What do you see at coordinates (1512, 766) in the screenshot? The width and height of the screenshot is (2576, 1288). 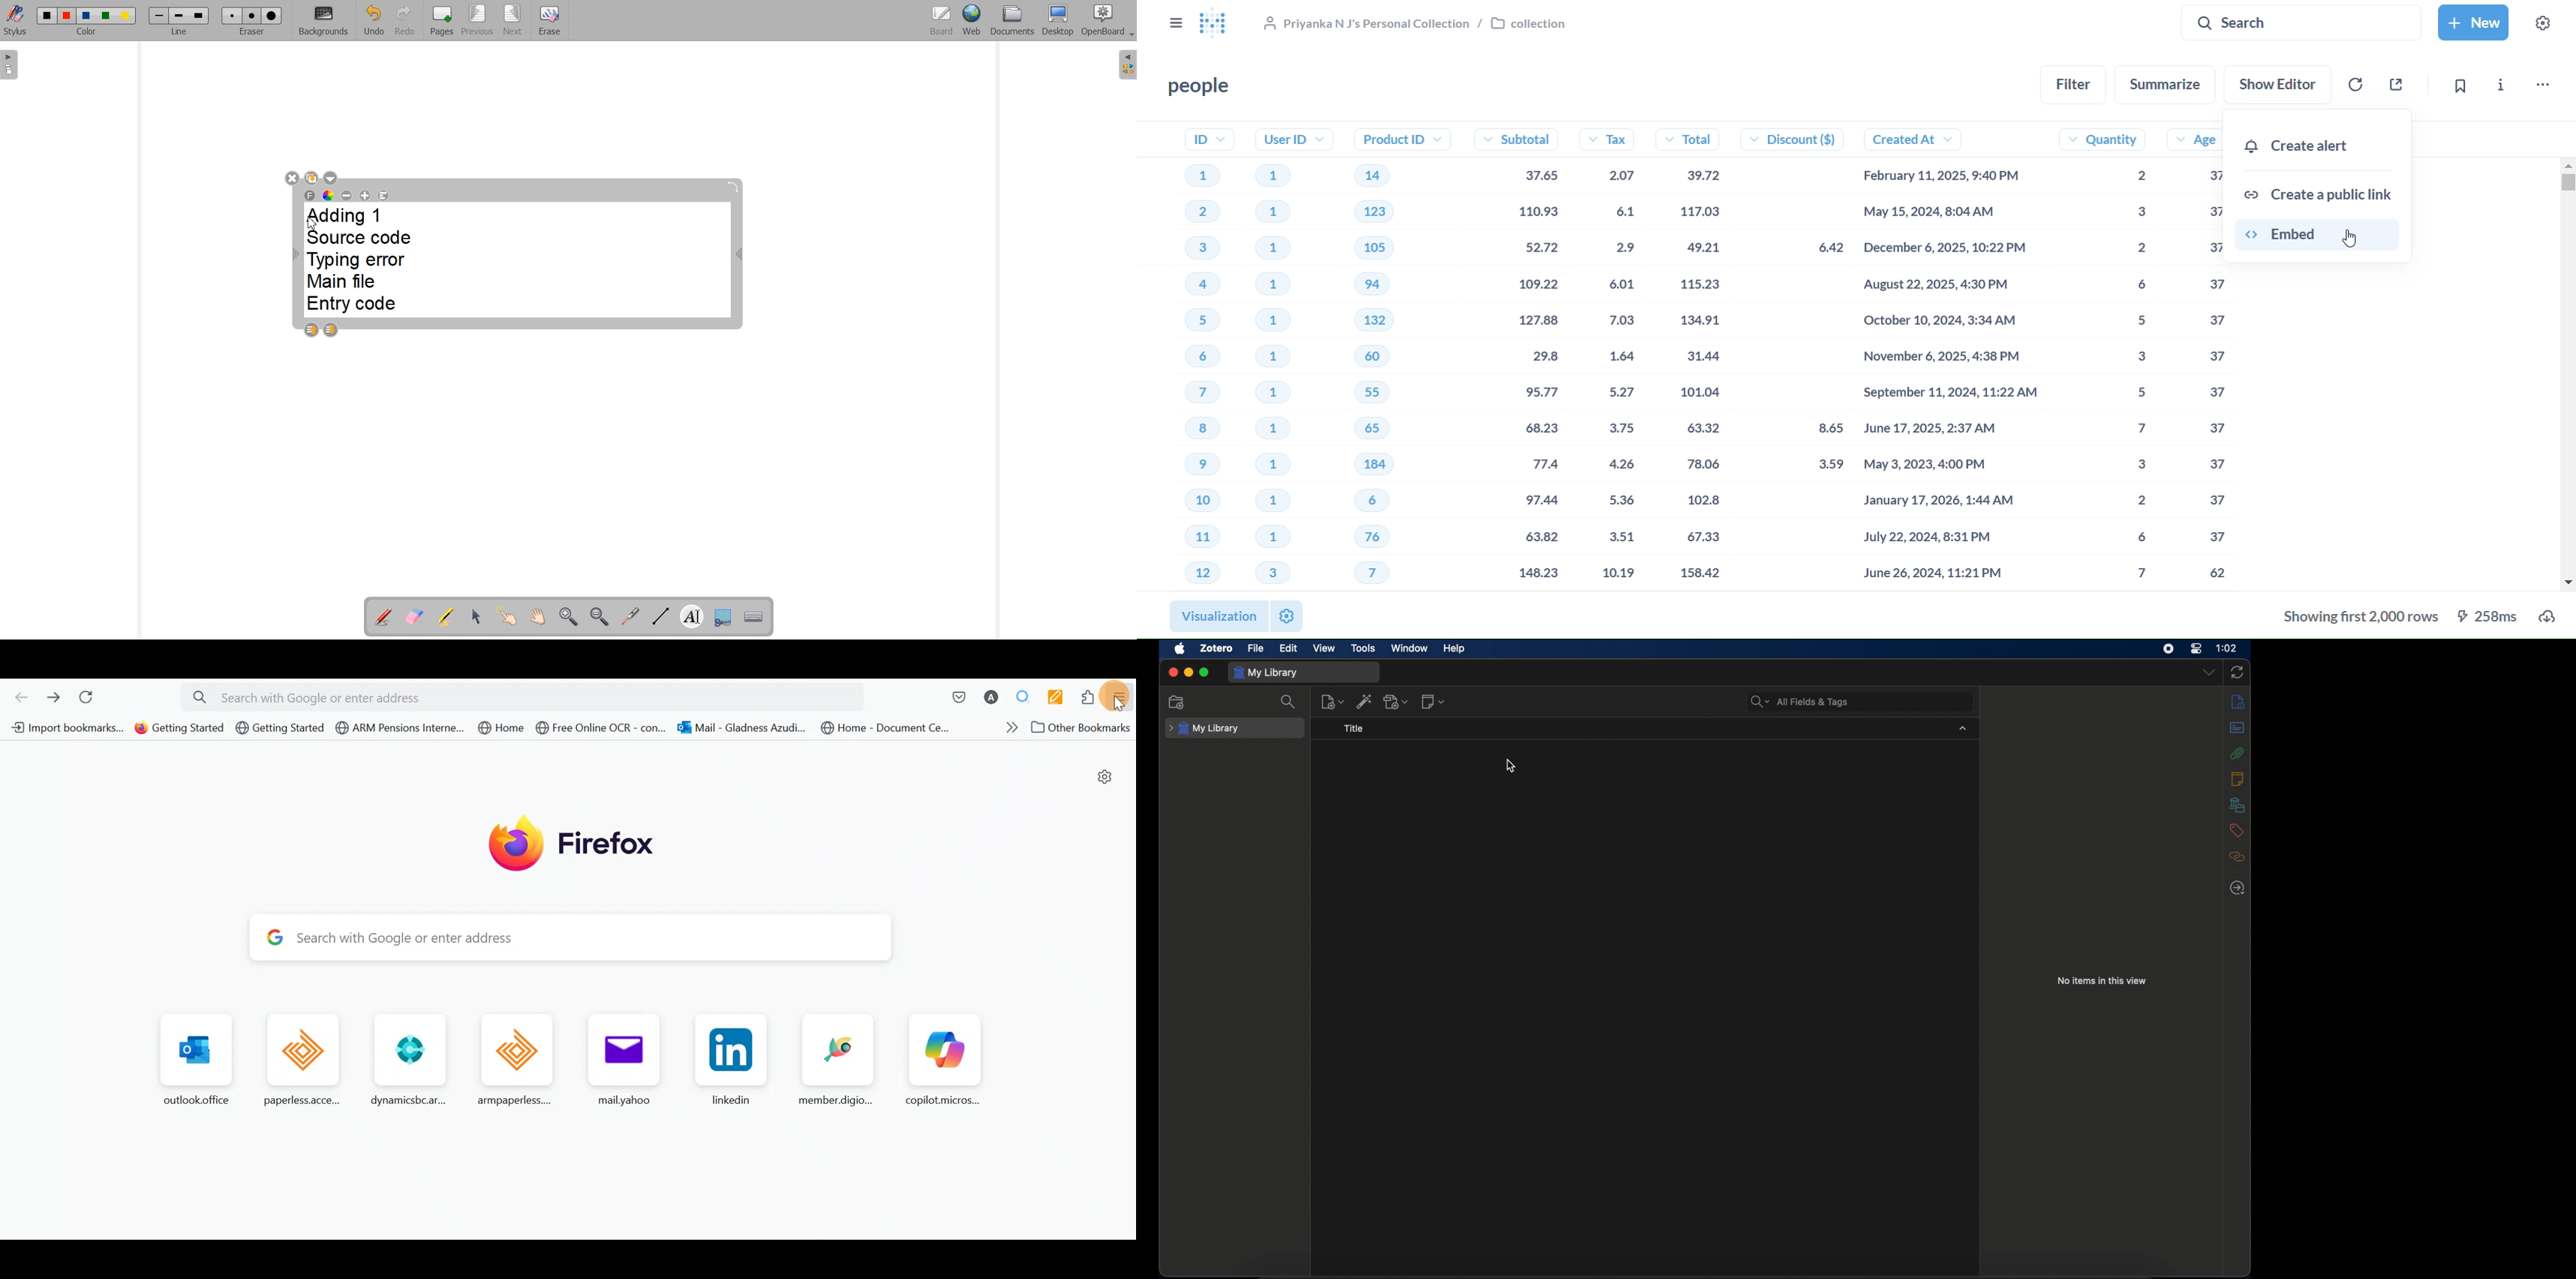 I see `cursor` at bounding box center [1512, 766].